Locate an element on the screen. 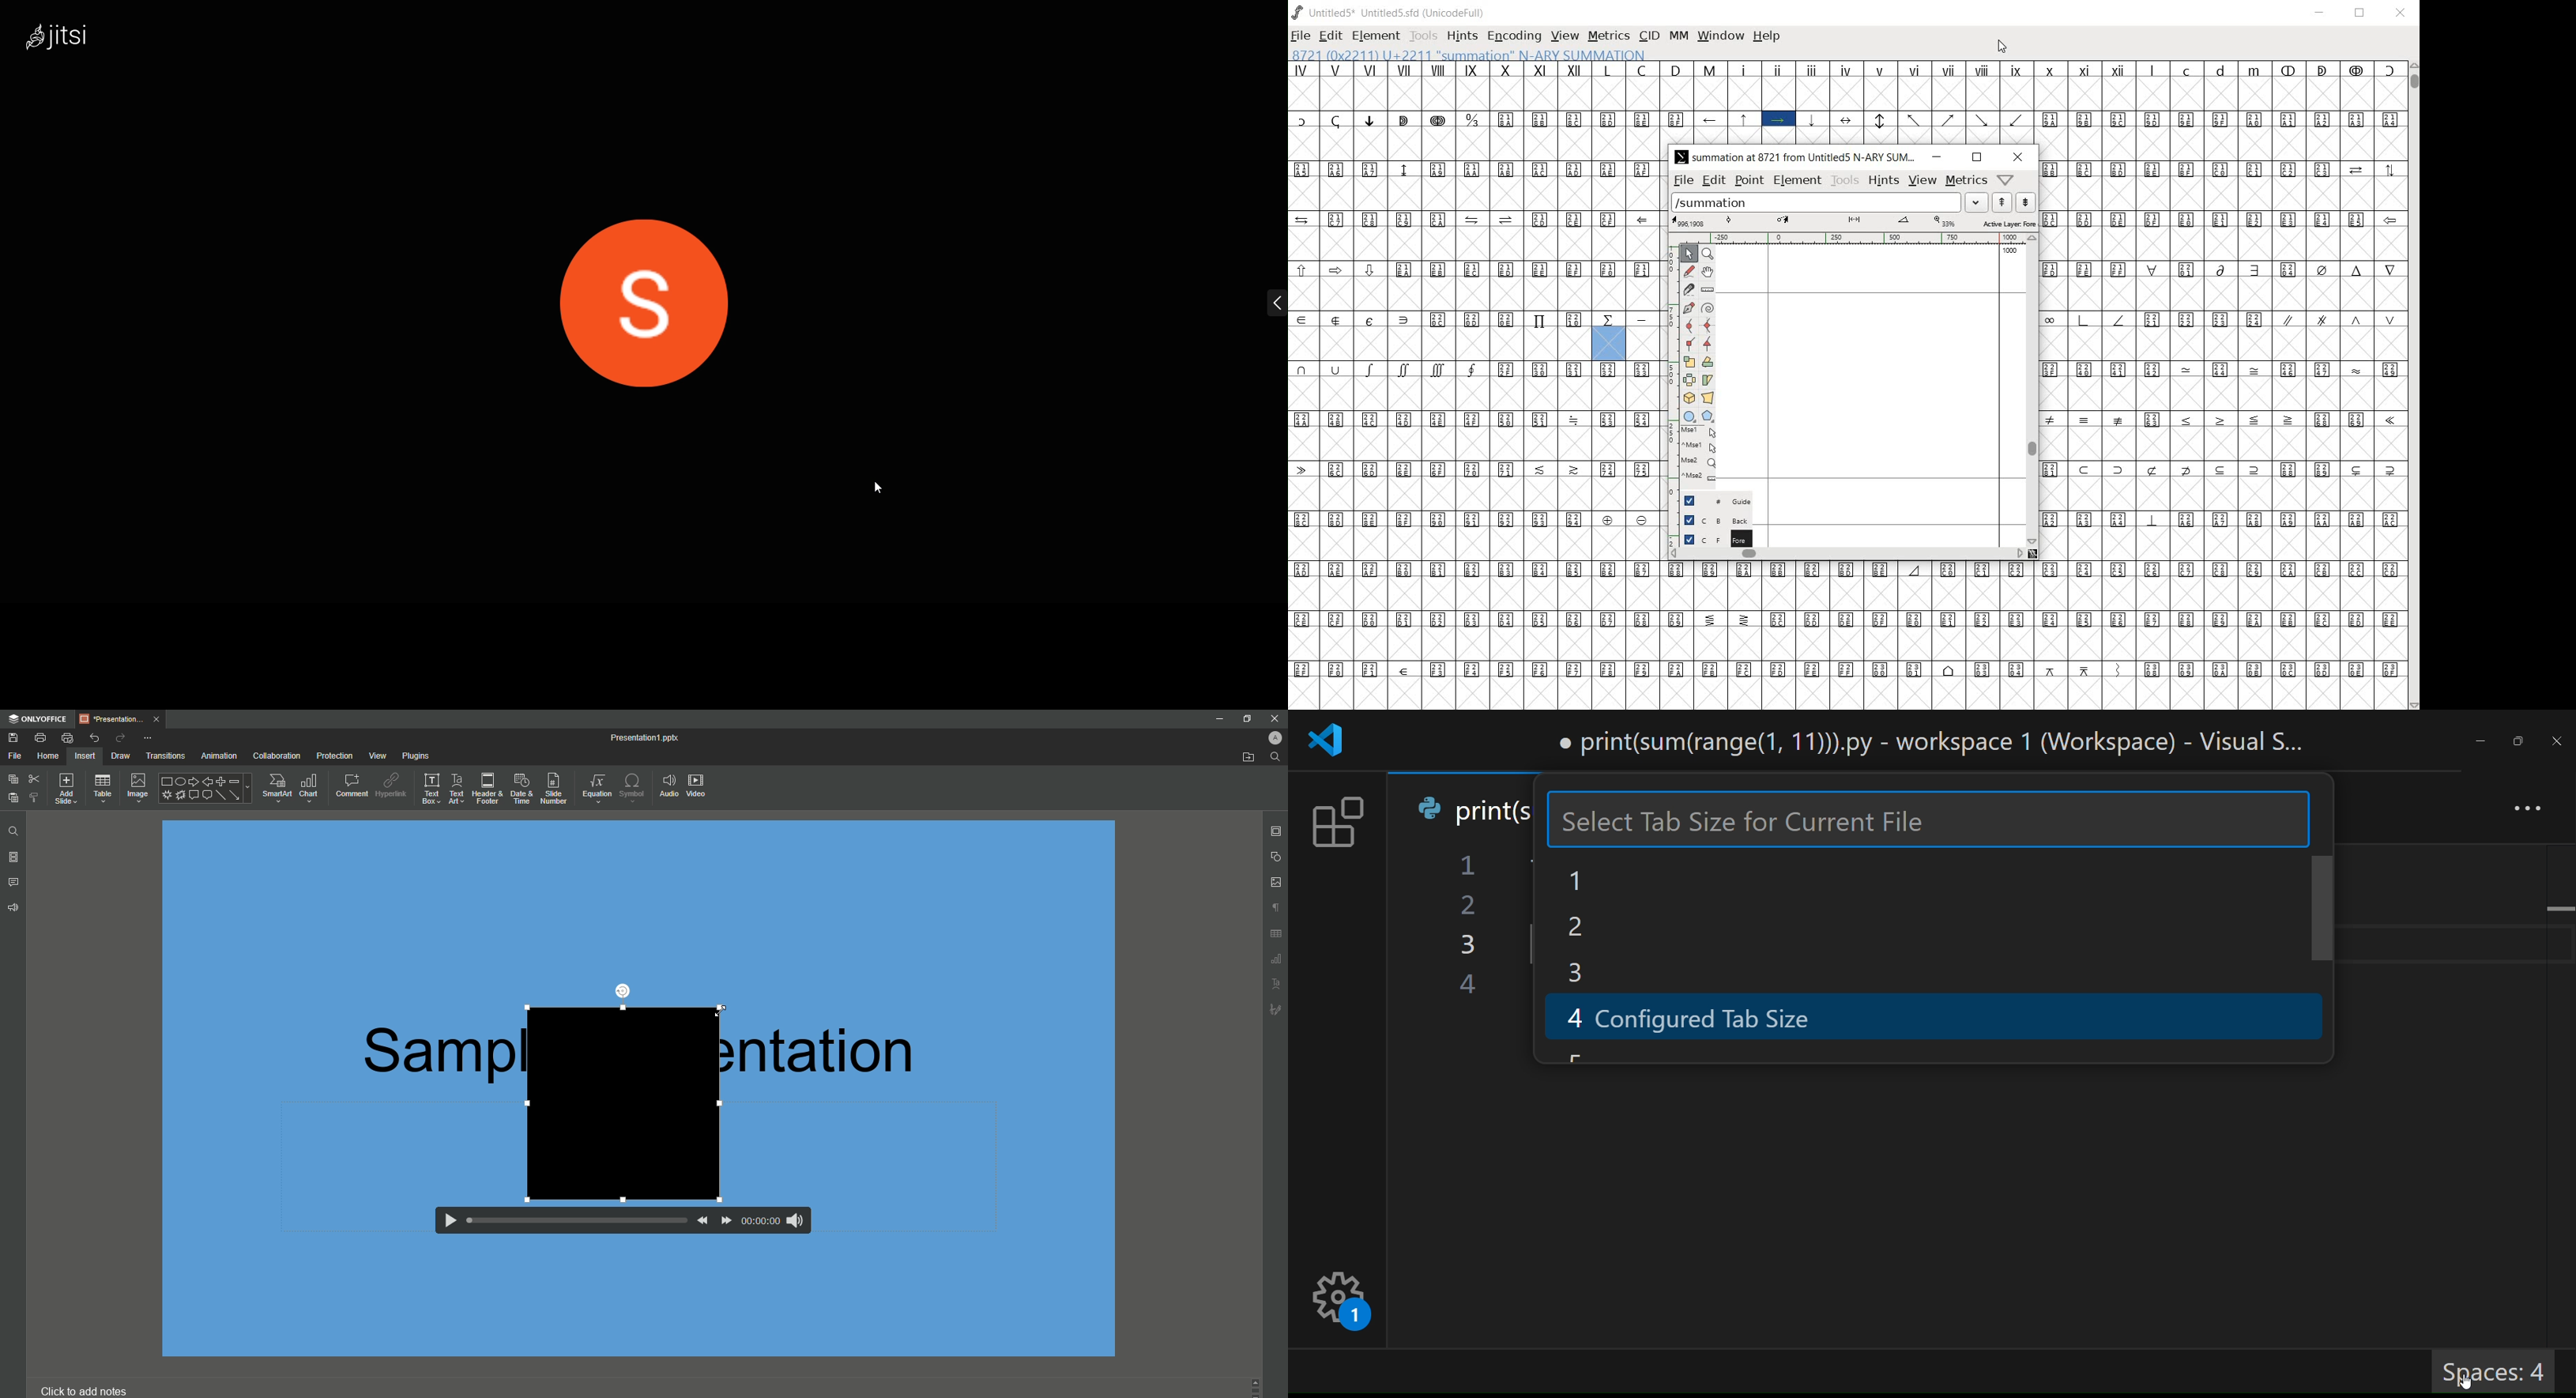 This screenshot has height=1400, width=2576. Quick Print is located at coordinates (68, 737).